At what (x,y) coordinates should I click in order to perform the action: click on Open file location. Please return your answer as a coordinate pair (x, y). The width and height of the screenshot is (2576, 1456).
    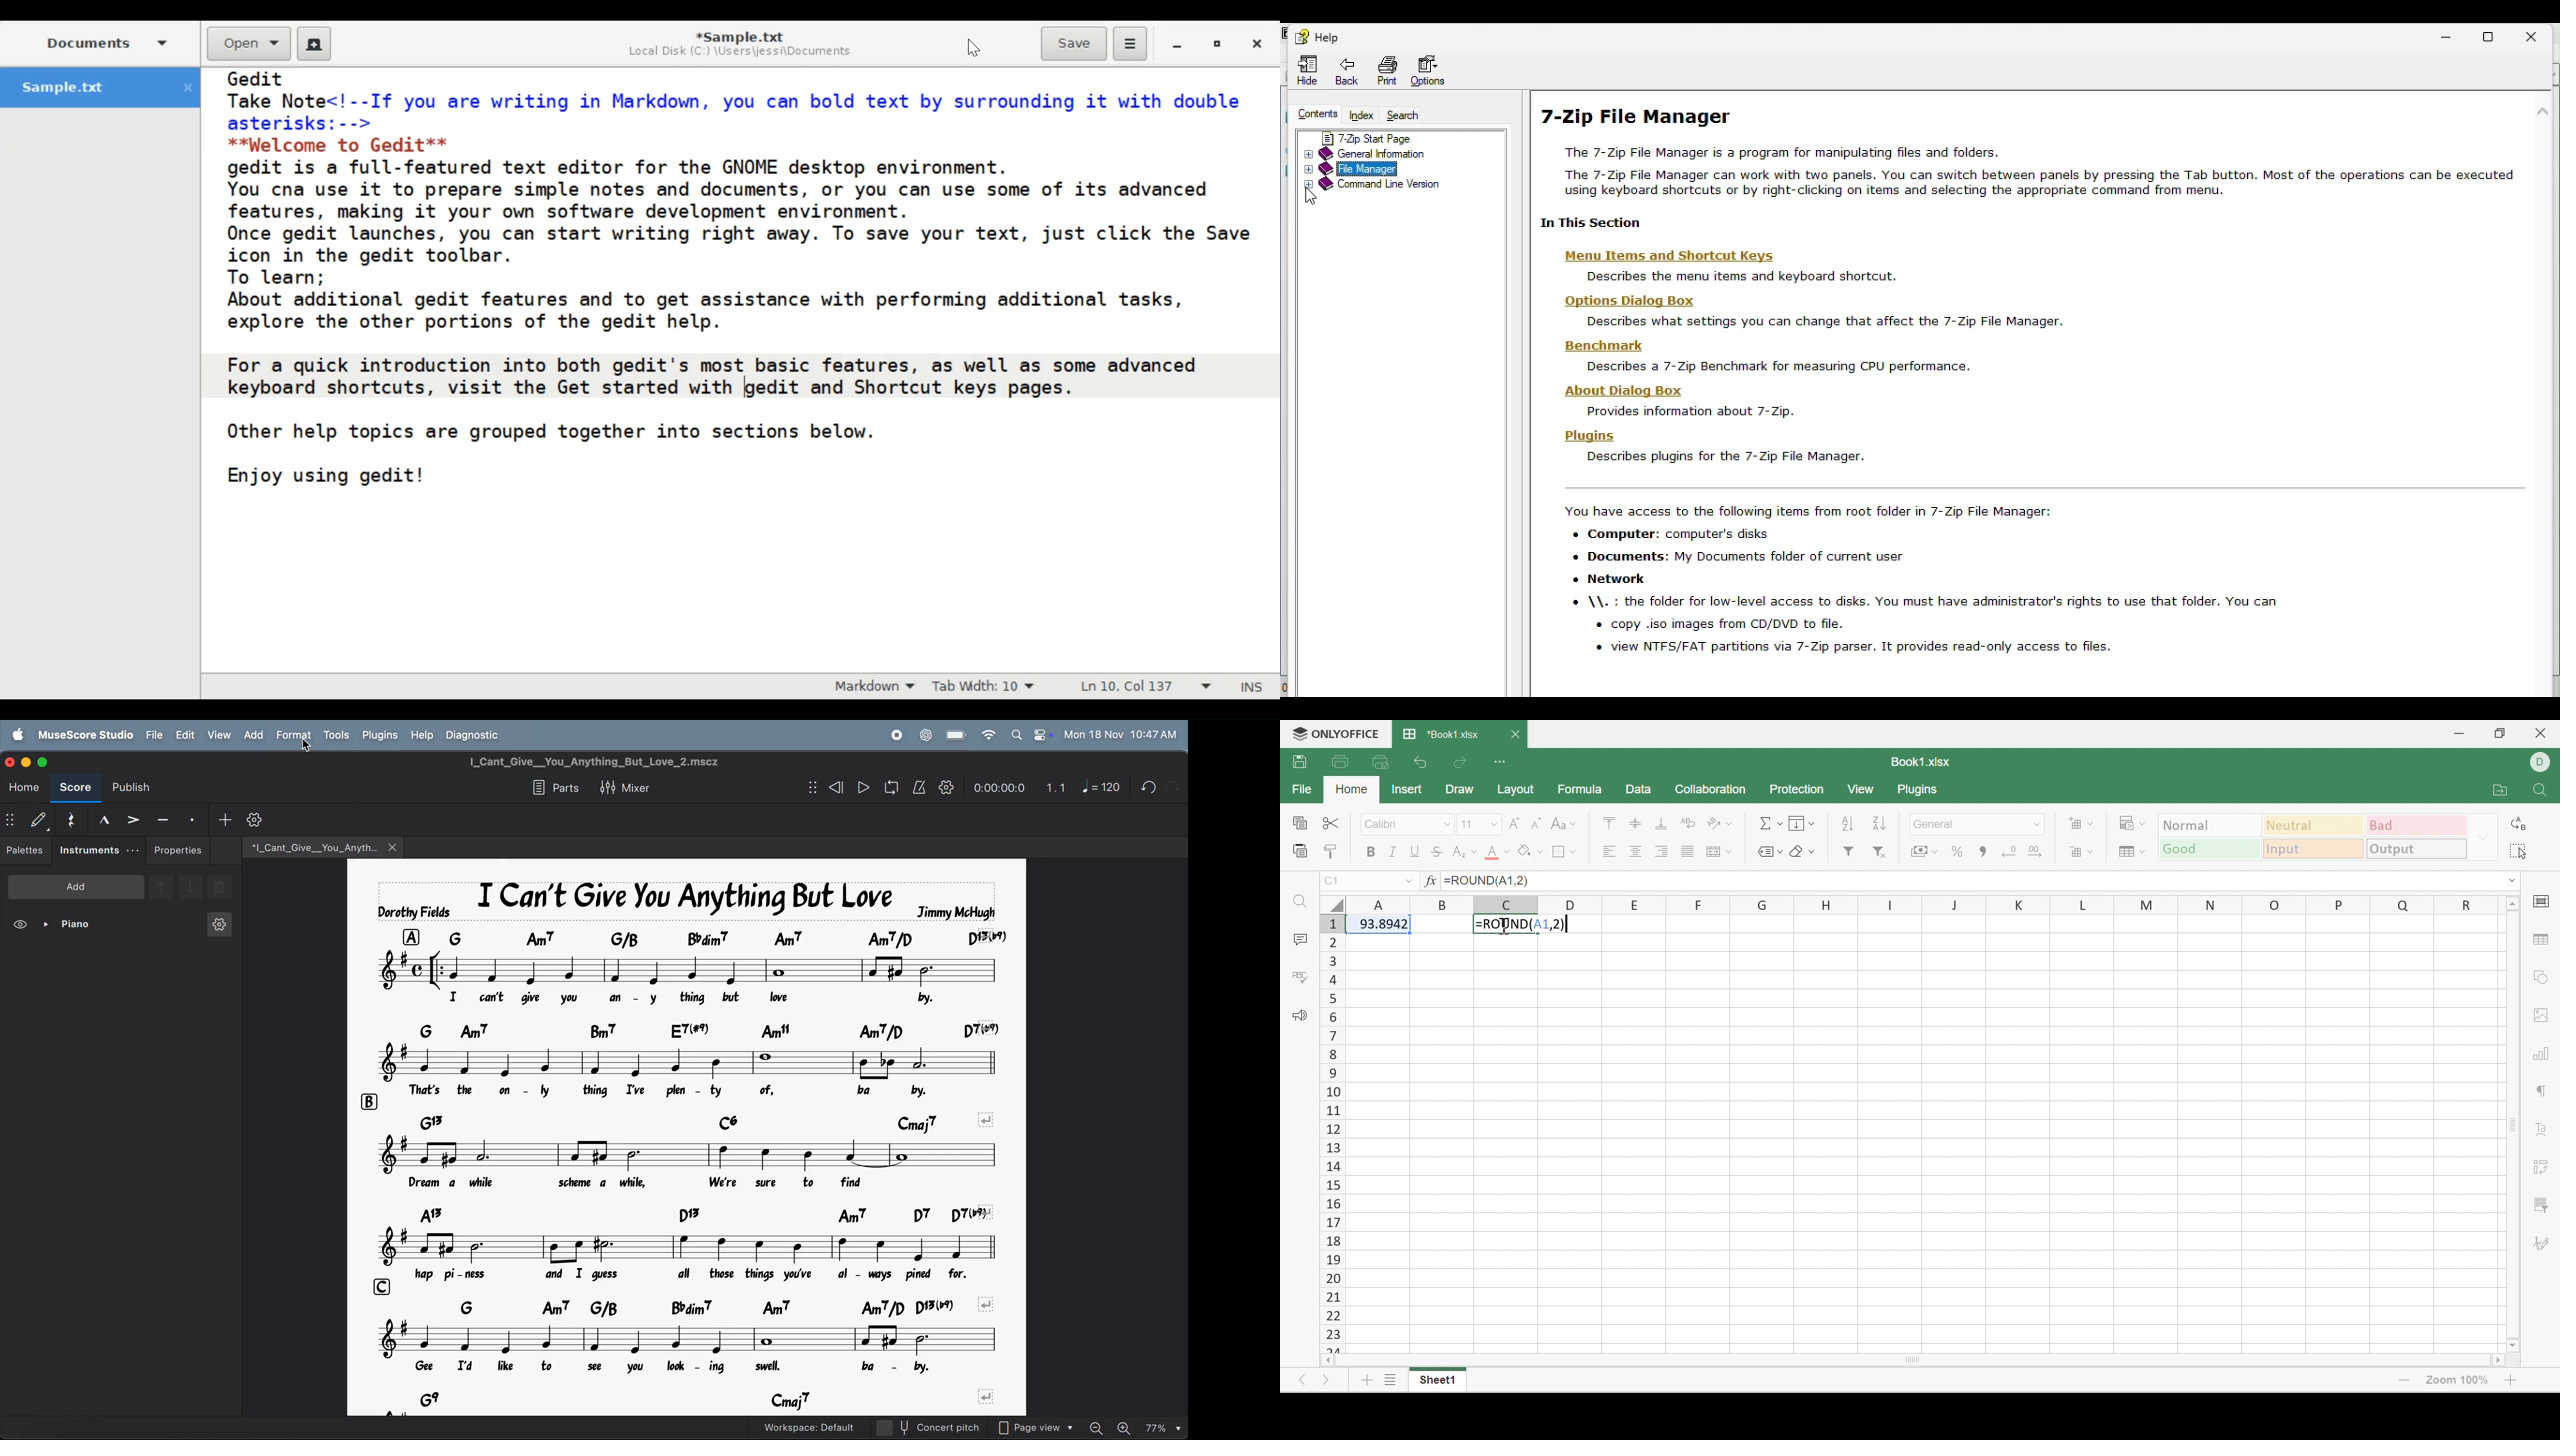
    Looking at the image, I should click on (2499, 791).